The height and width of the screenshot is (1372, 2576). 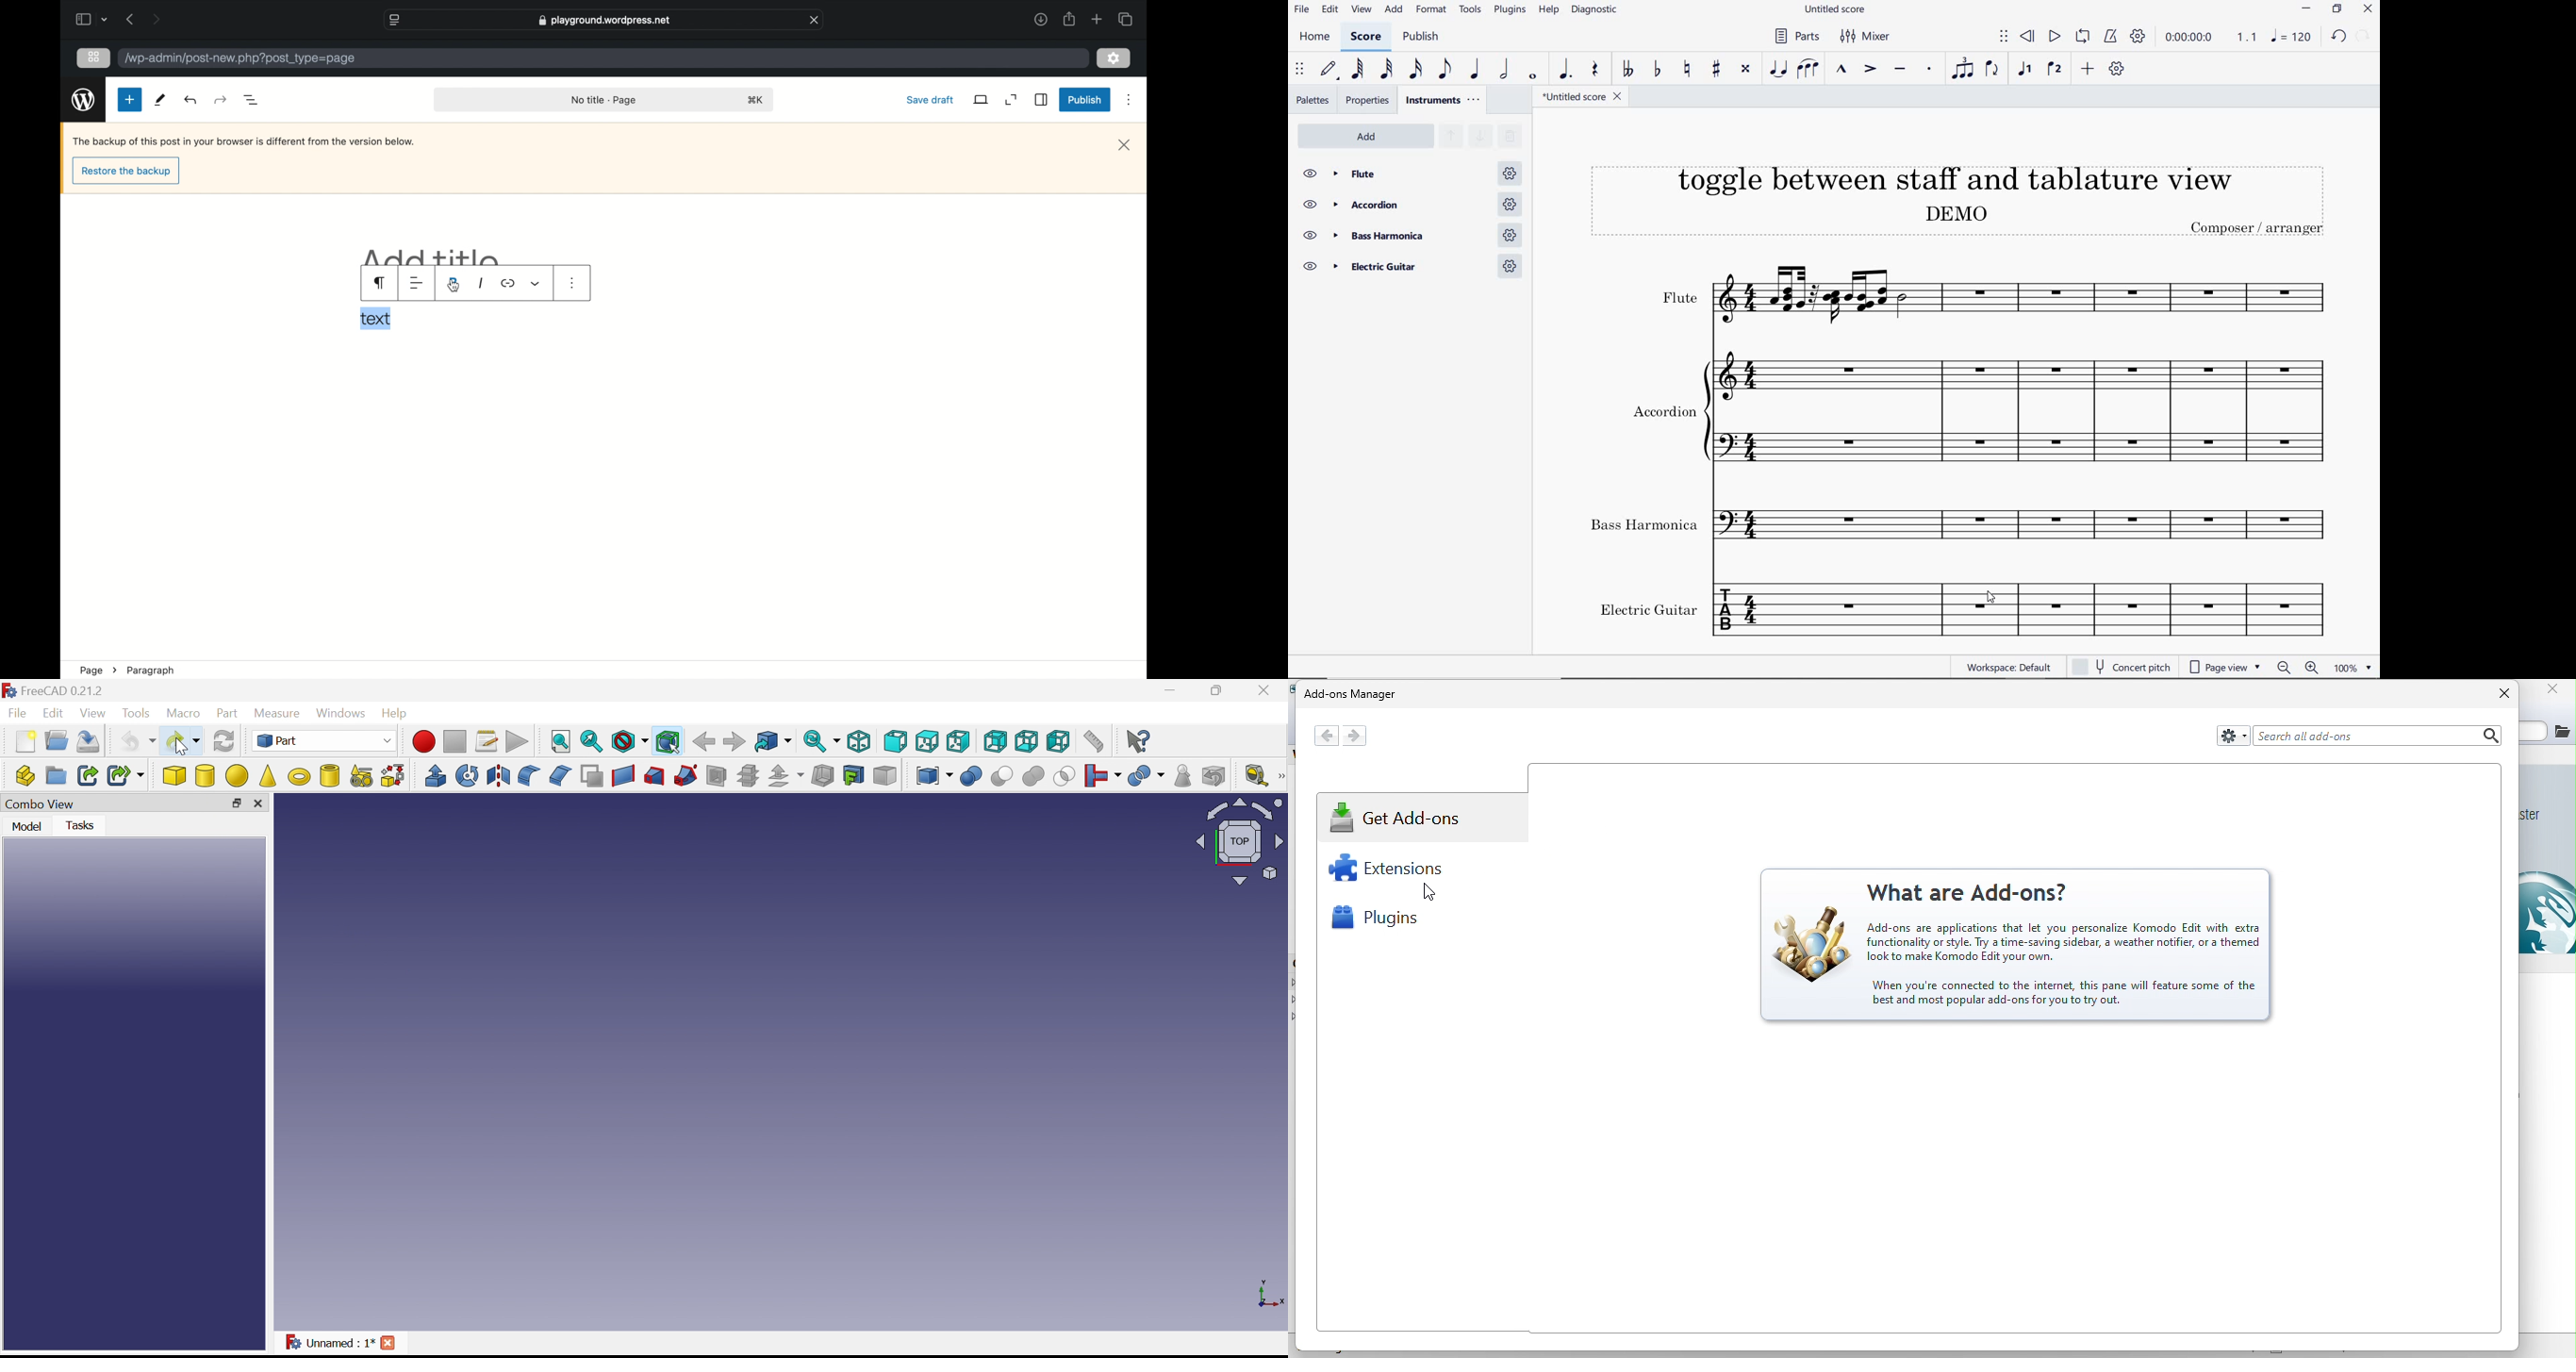 What do you see at coordinates (240, 59) in the screenshot?
I see `wordpress address` at bounding box center [240, 59].